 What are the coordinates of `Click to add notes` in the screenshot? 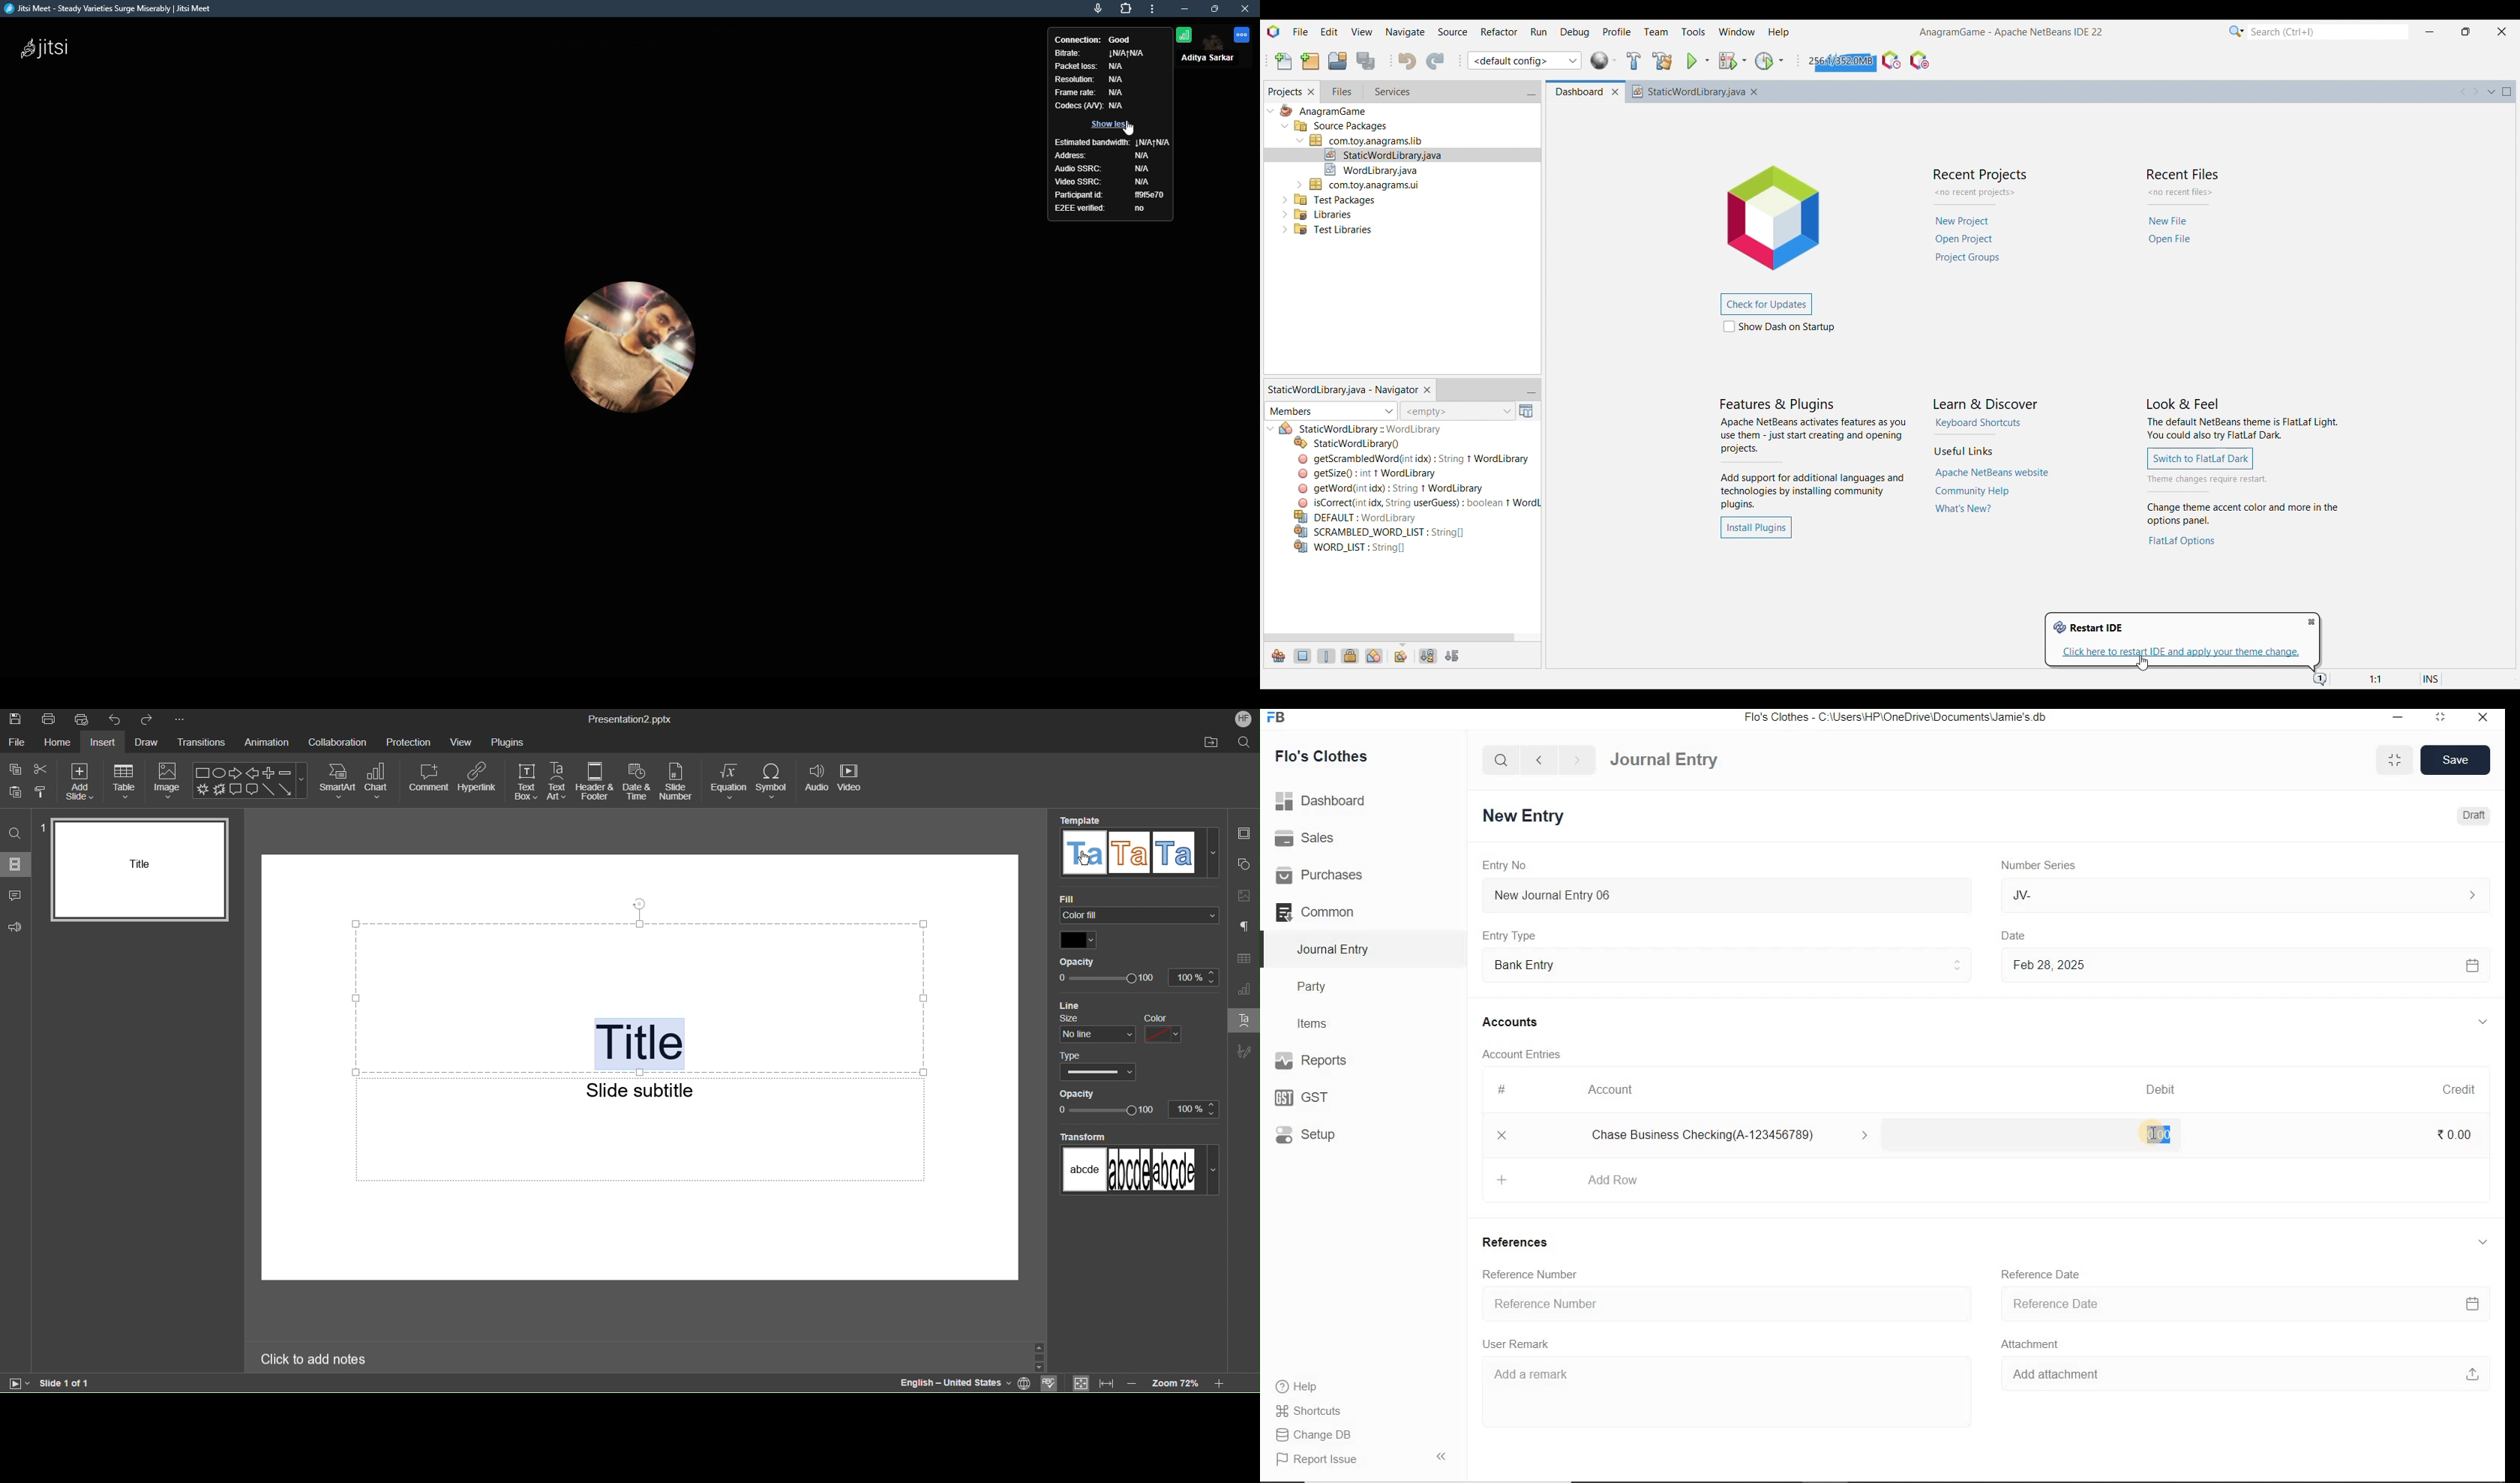 It's located at (313, 1361).